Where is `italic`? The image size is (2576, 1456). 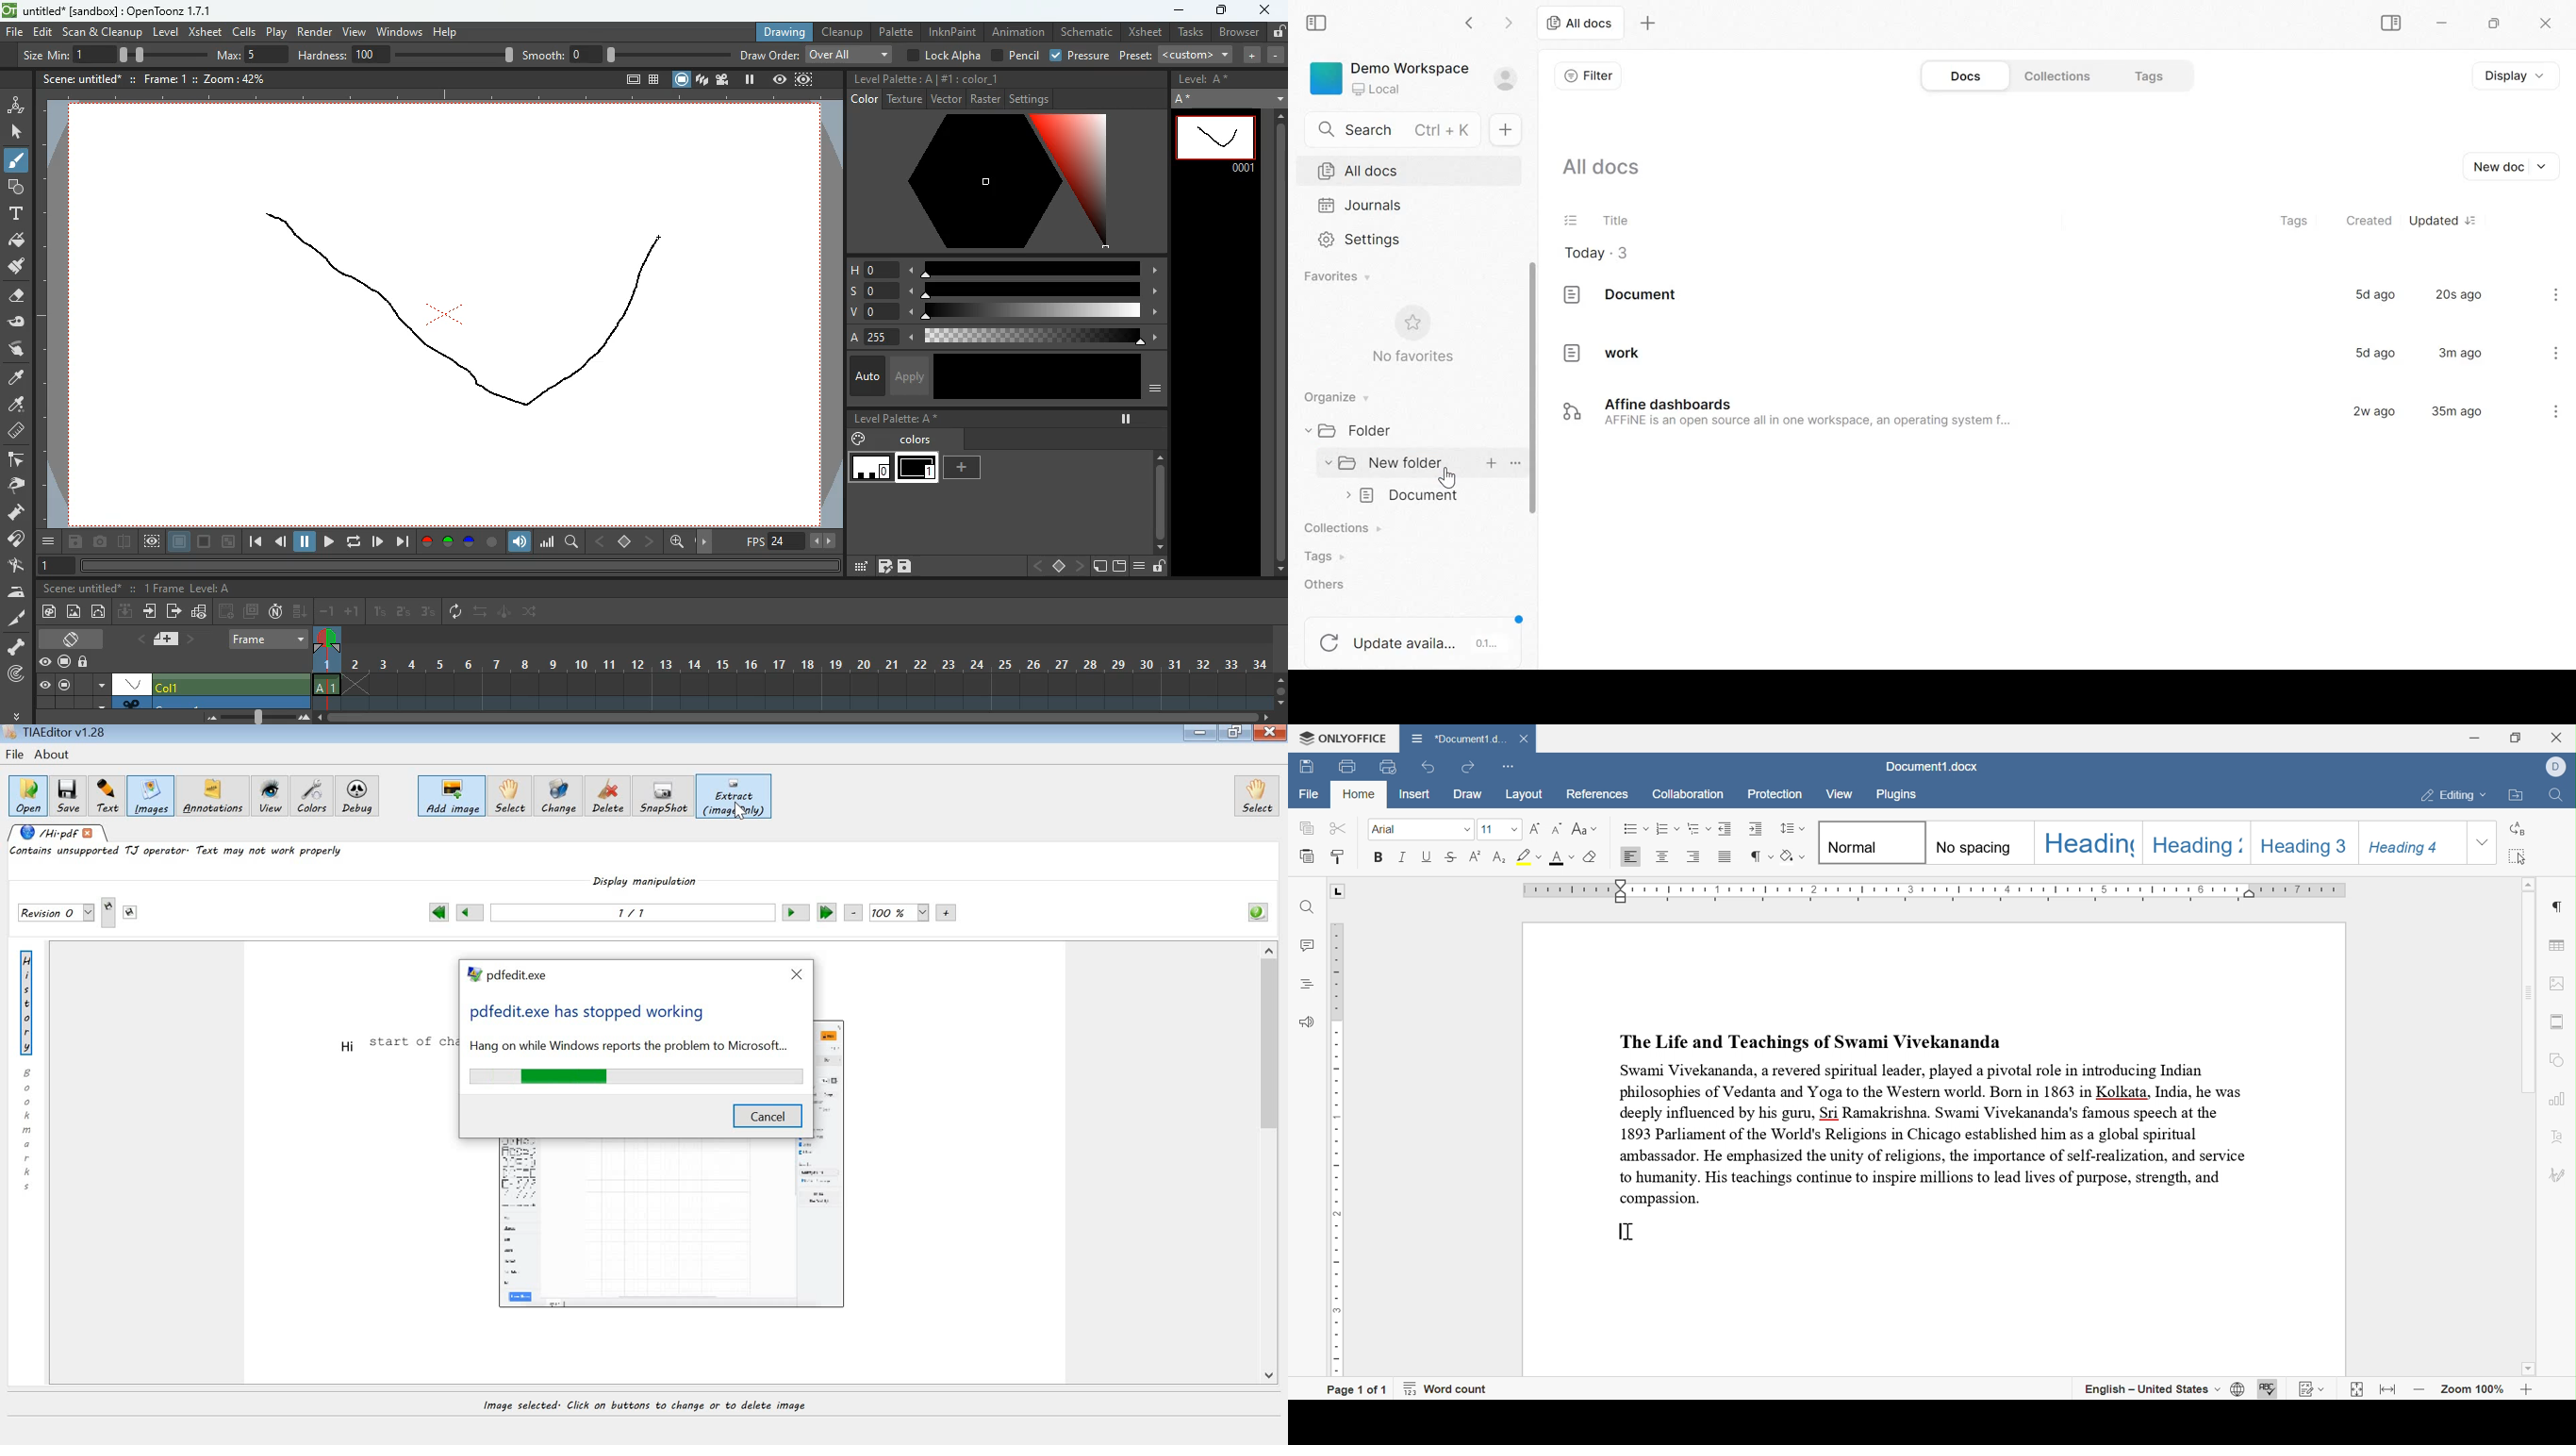 italic is located at coordinates (1404, 857).